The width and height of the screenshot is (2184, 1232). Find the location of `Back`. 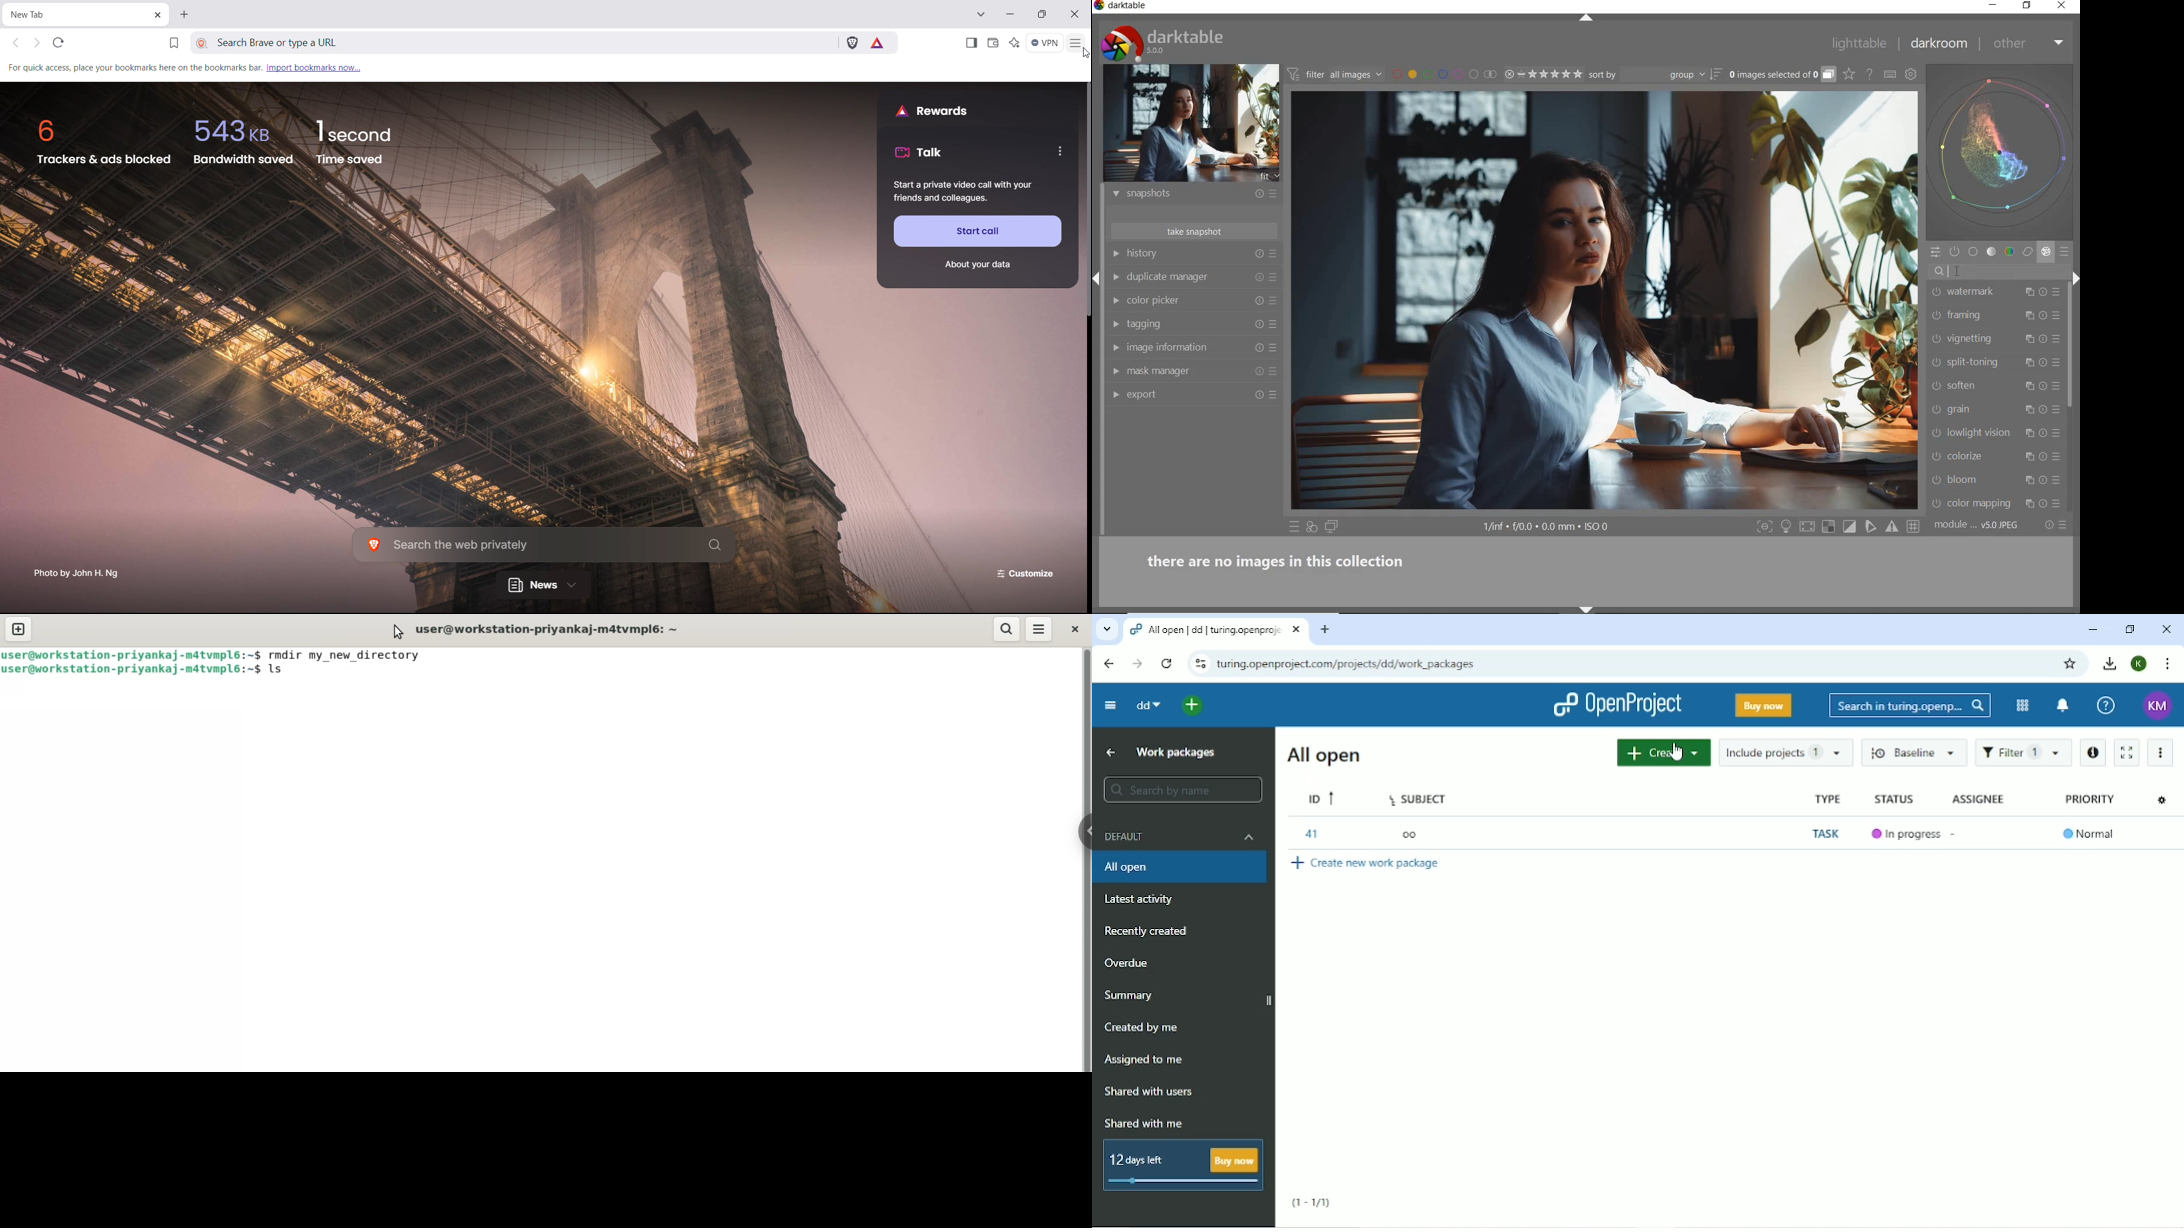

Back is located at coordinates (1108, 664).